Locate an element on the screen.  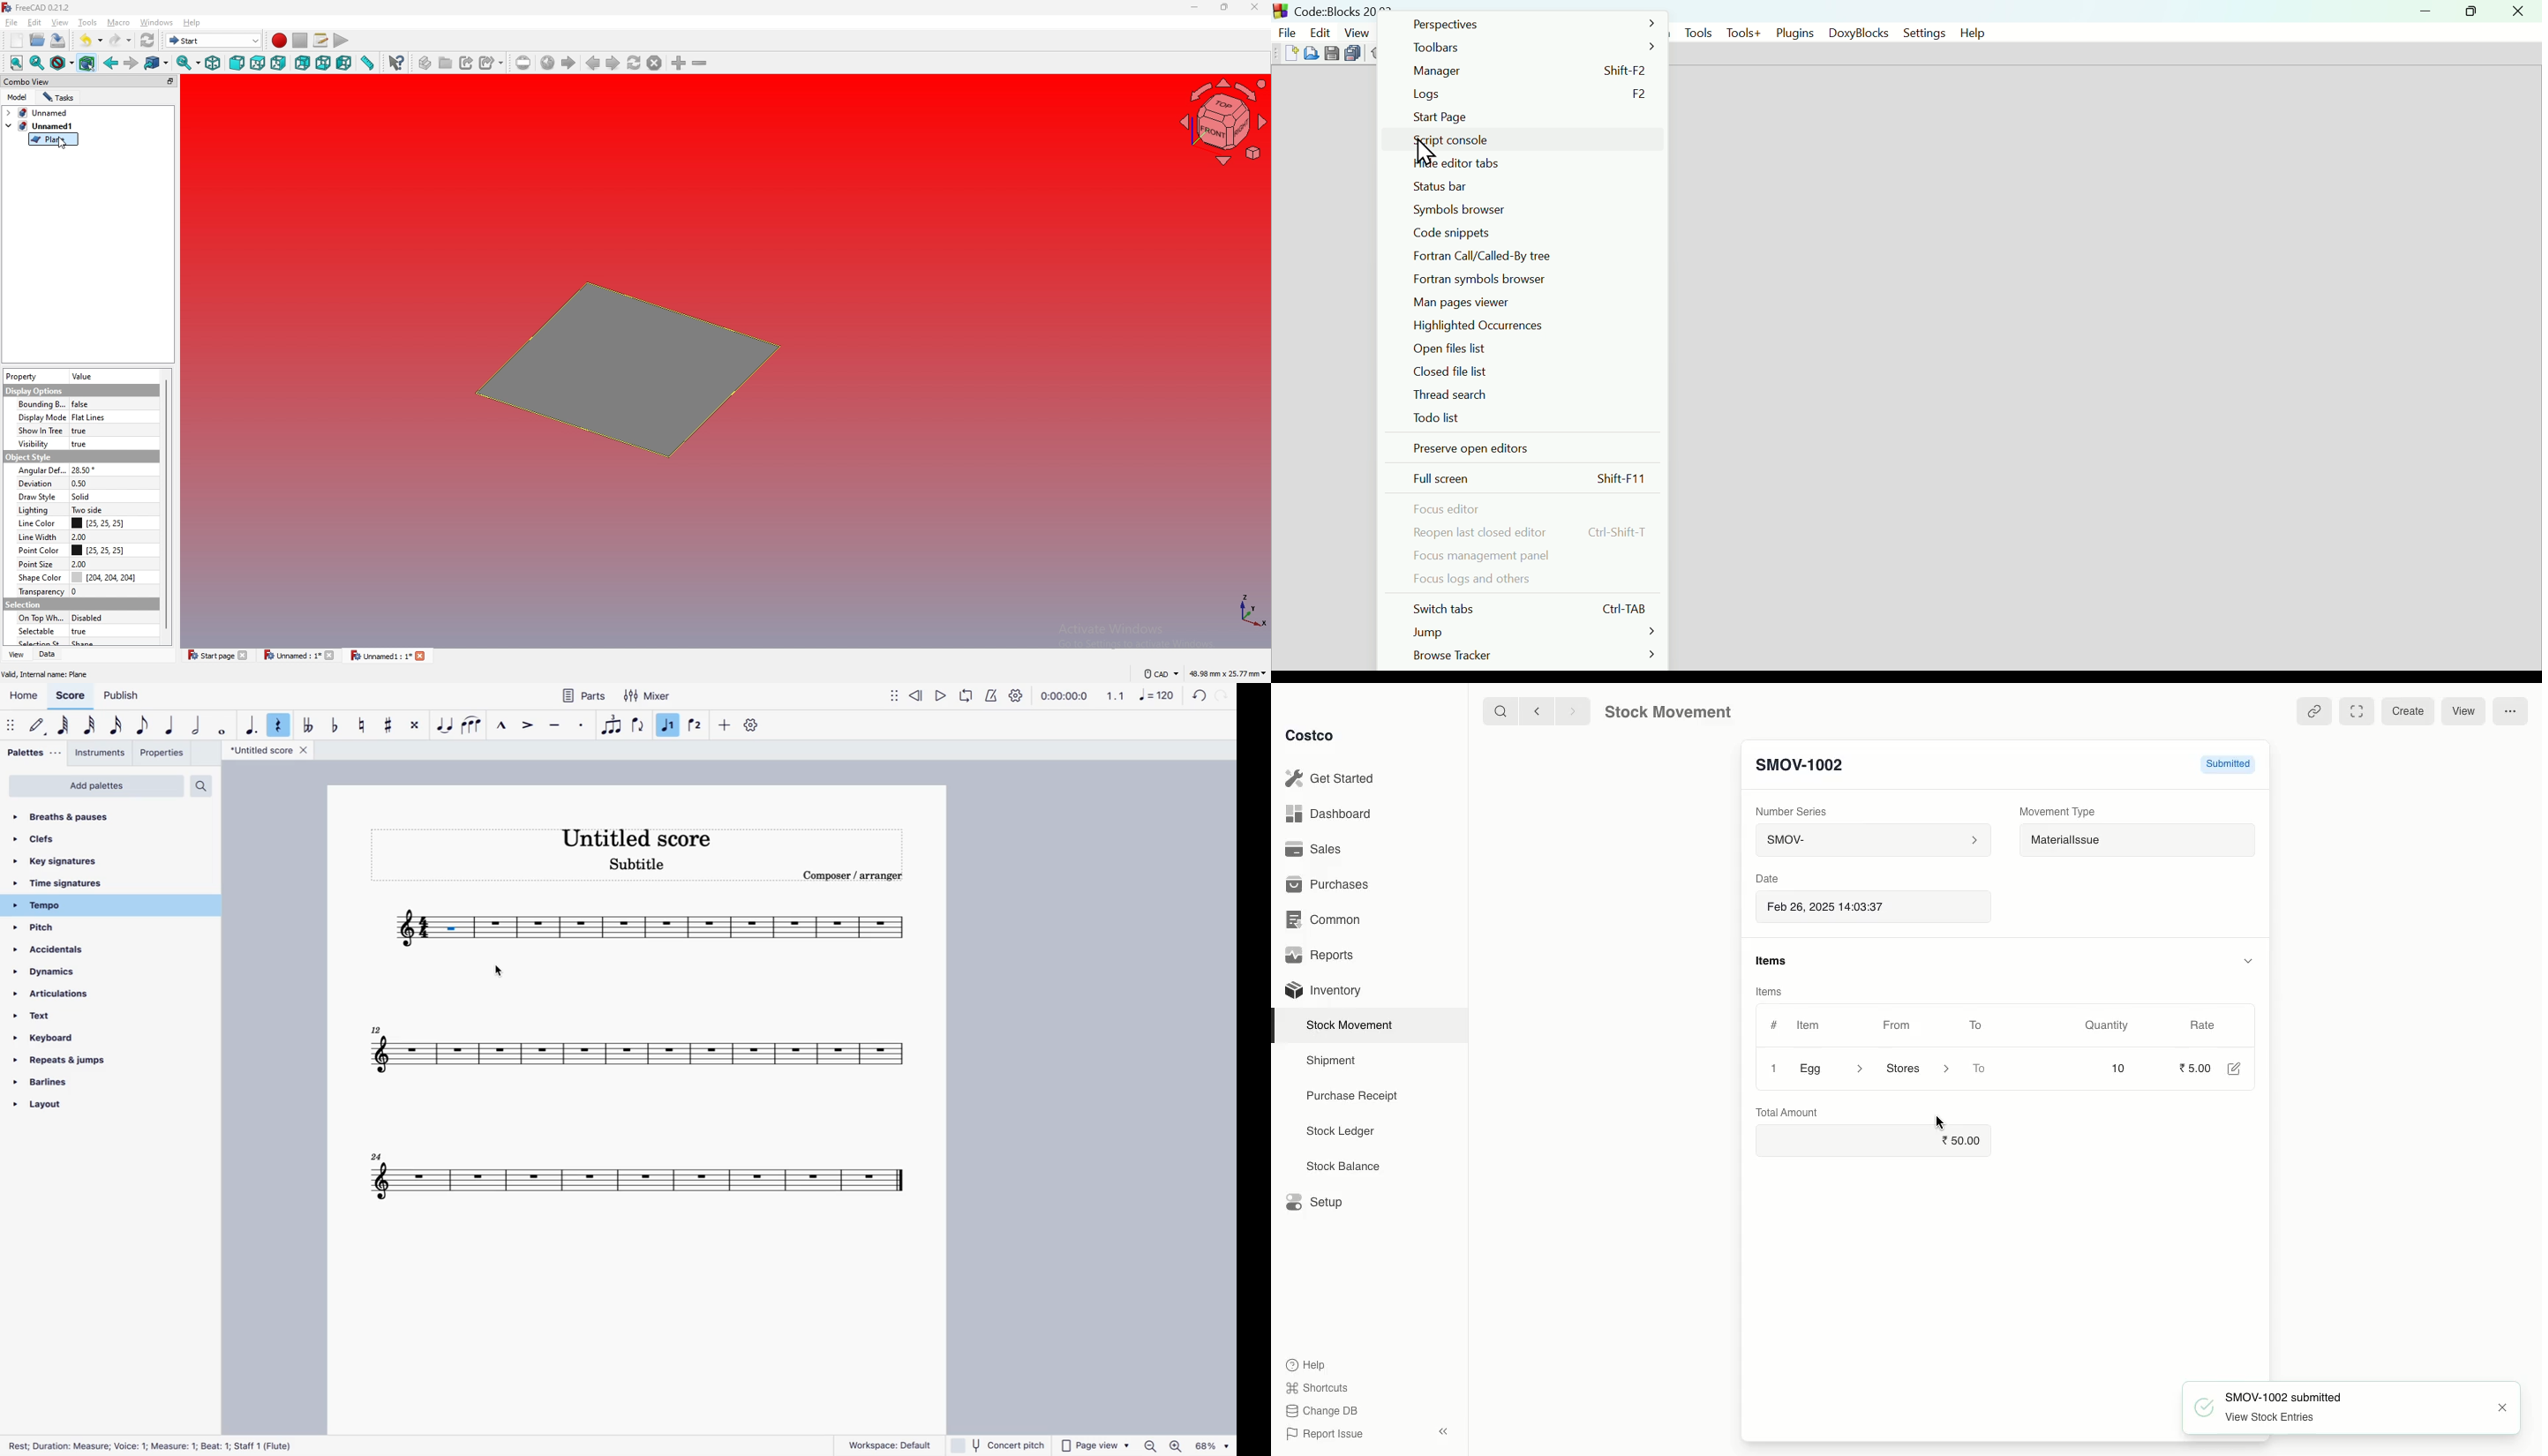
undo is located at coordinates (91, 39).